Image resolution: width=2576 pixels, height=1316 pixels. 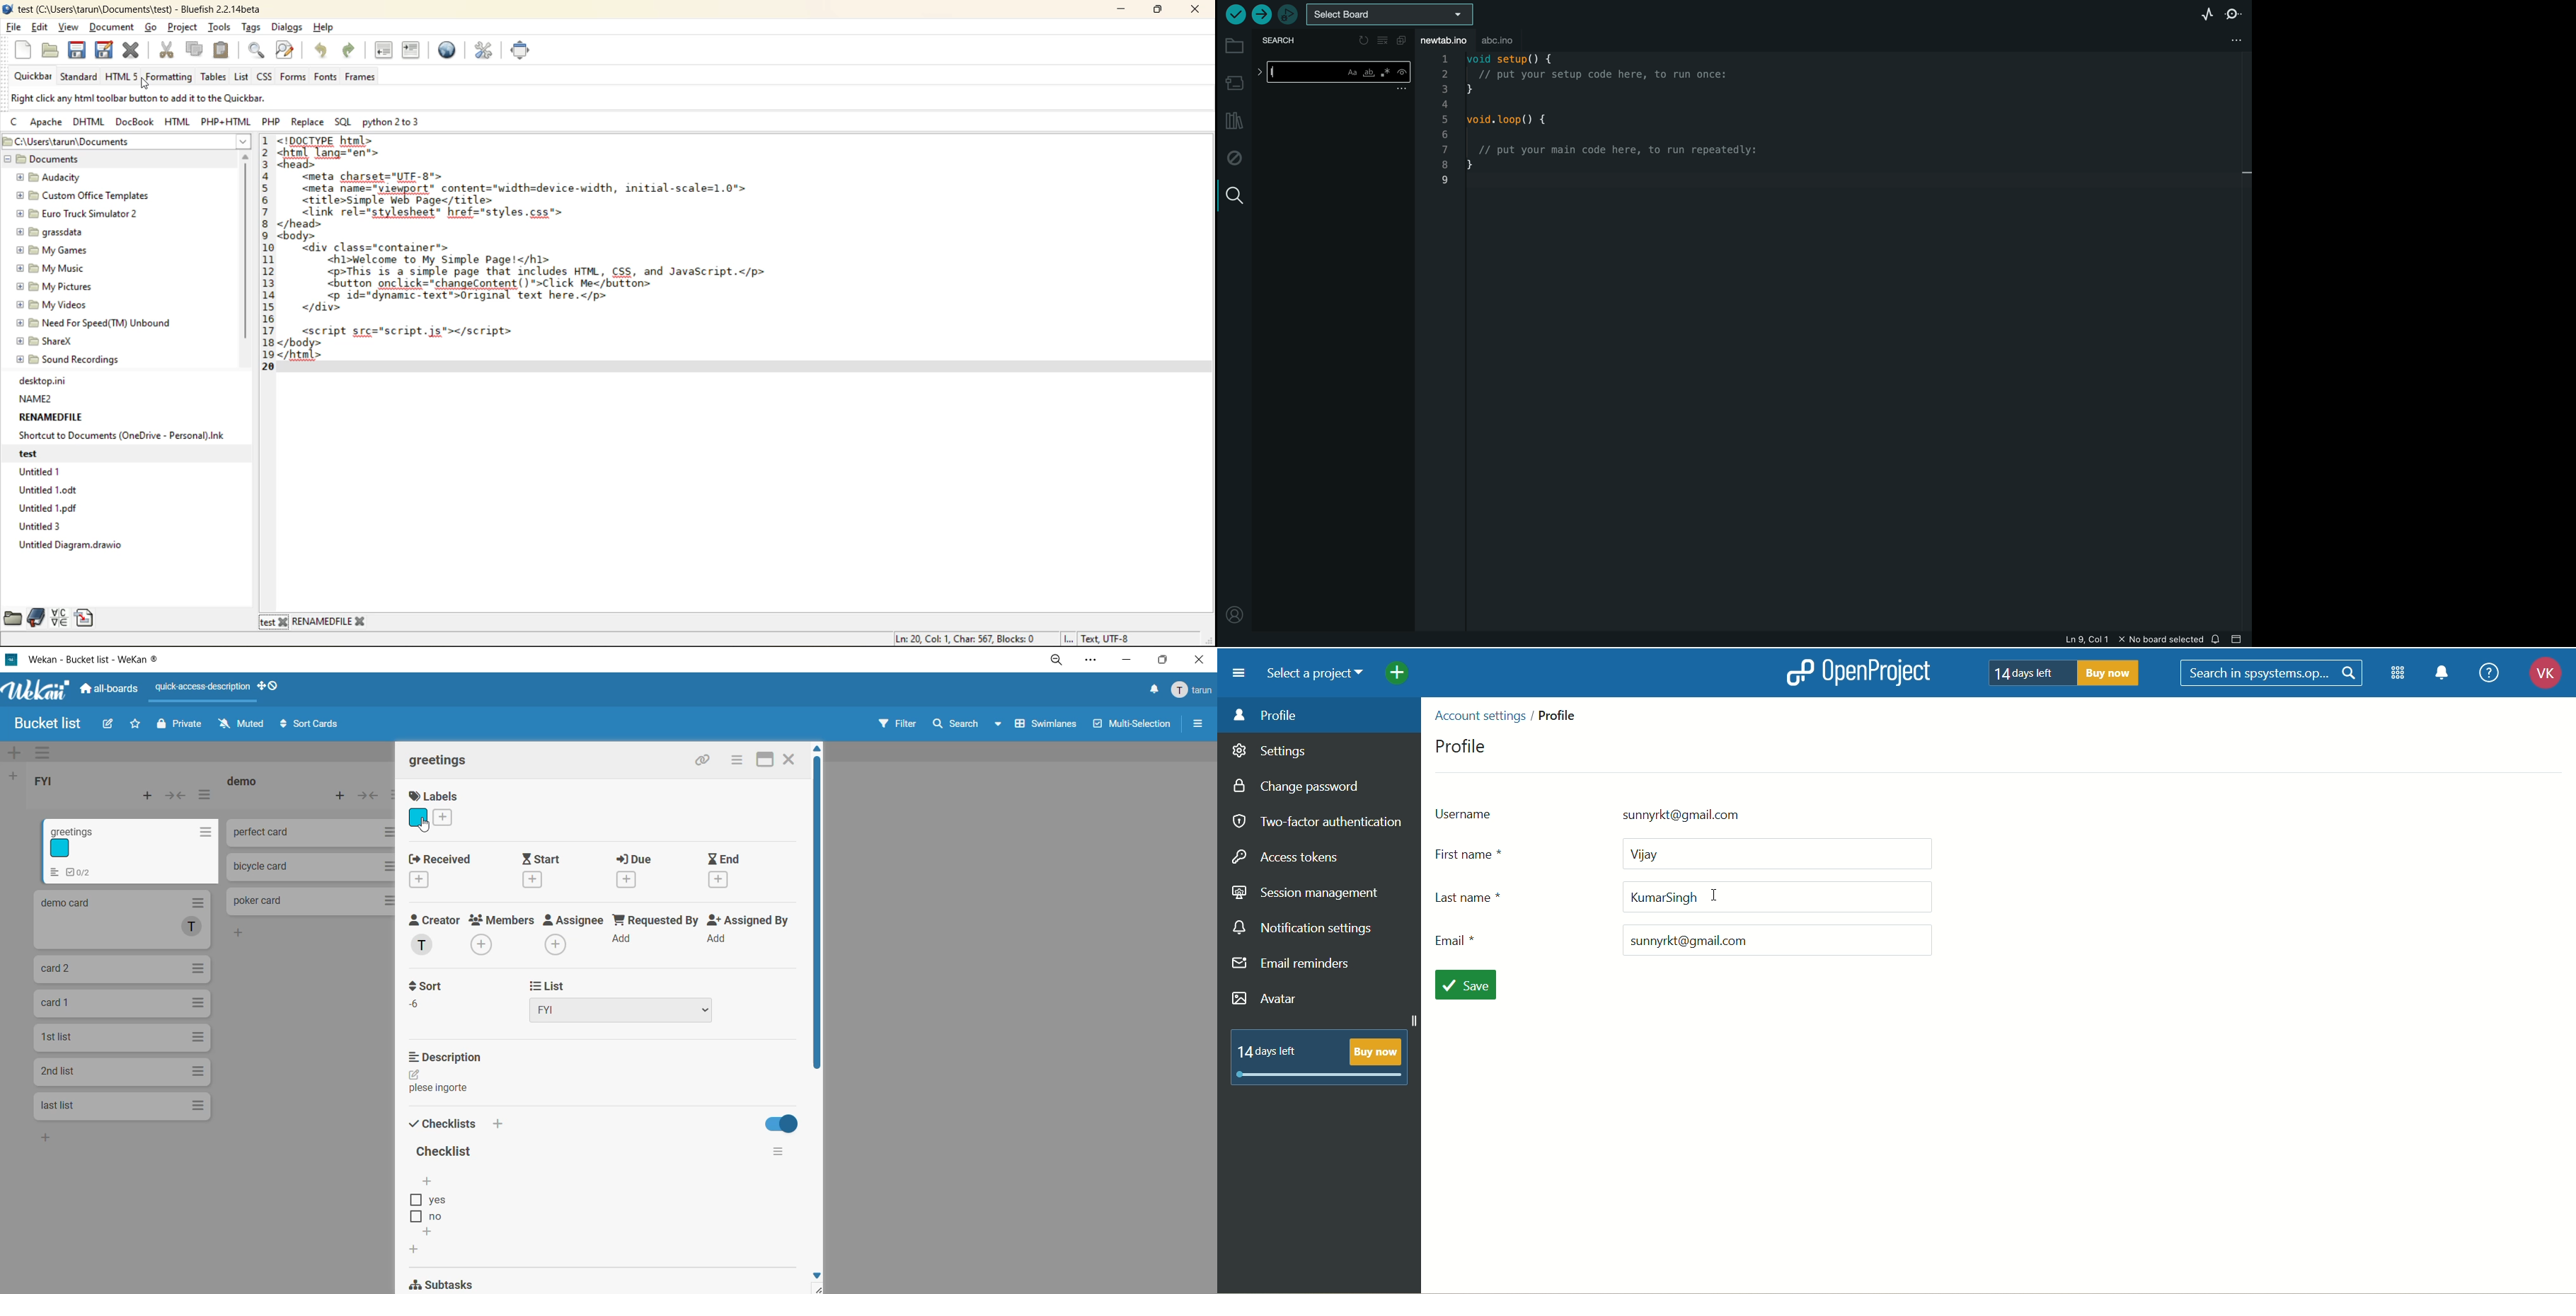 I want to click on file name and app name, so click(x=148, y=9).